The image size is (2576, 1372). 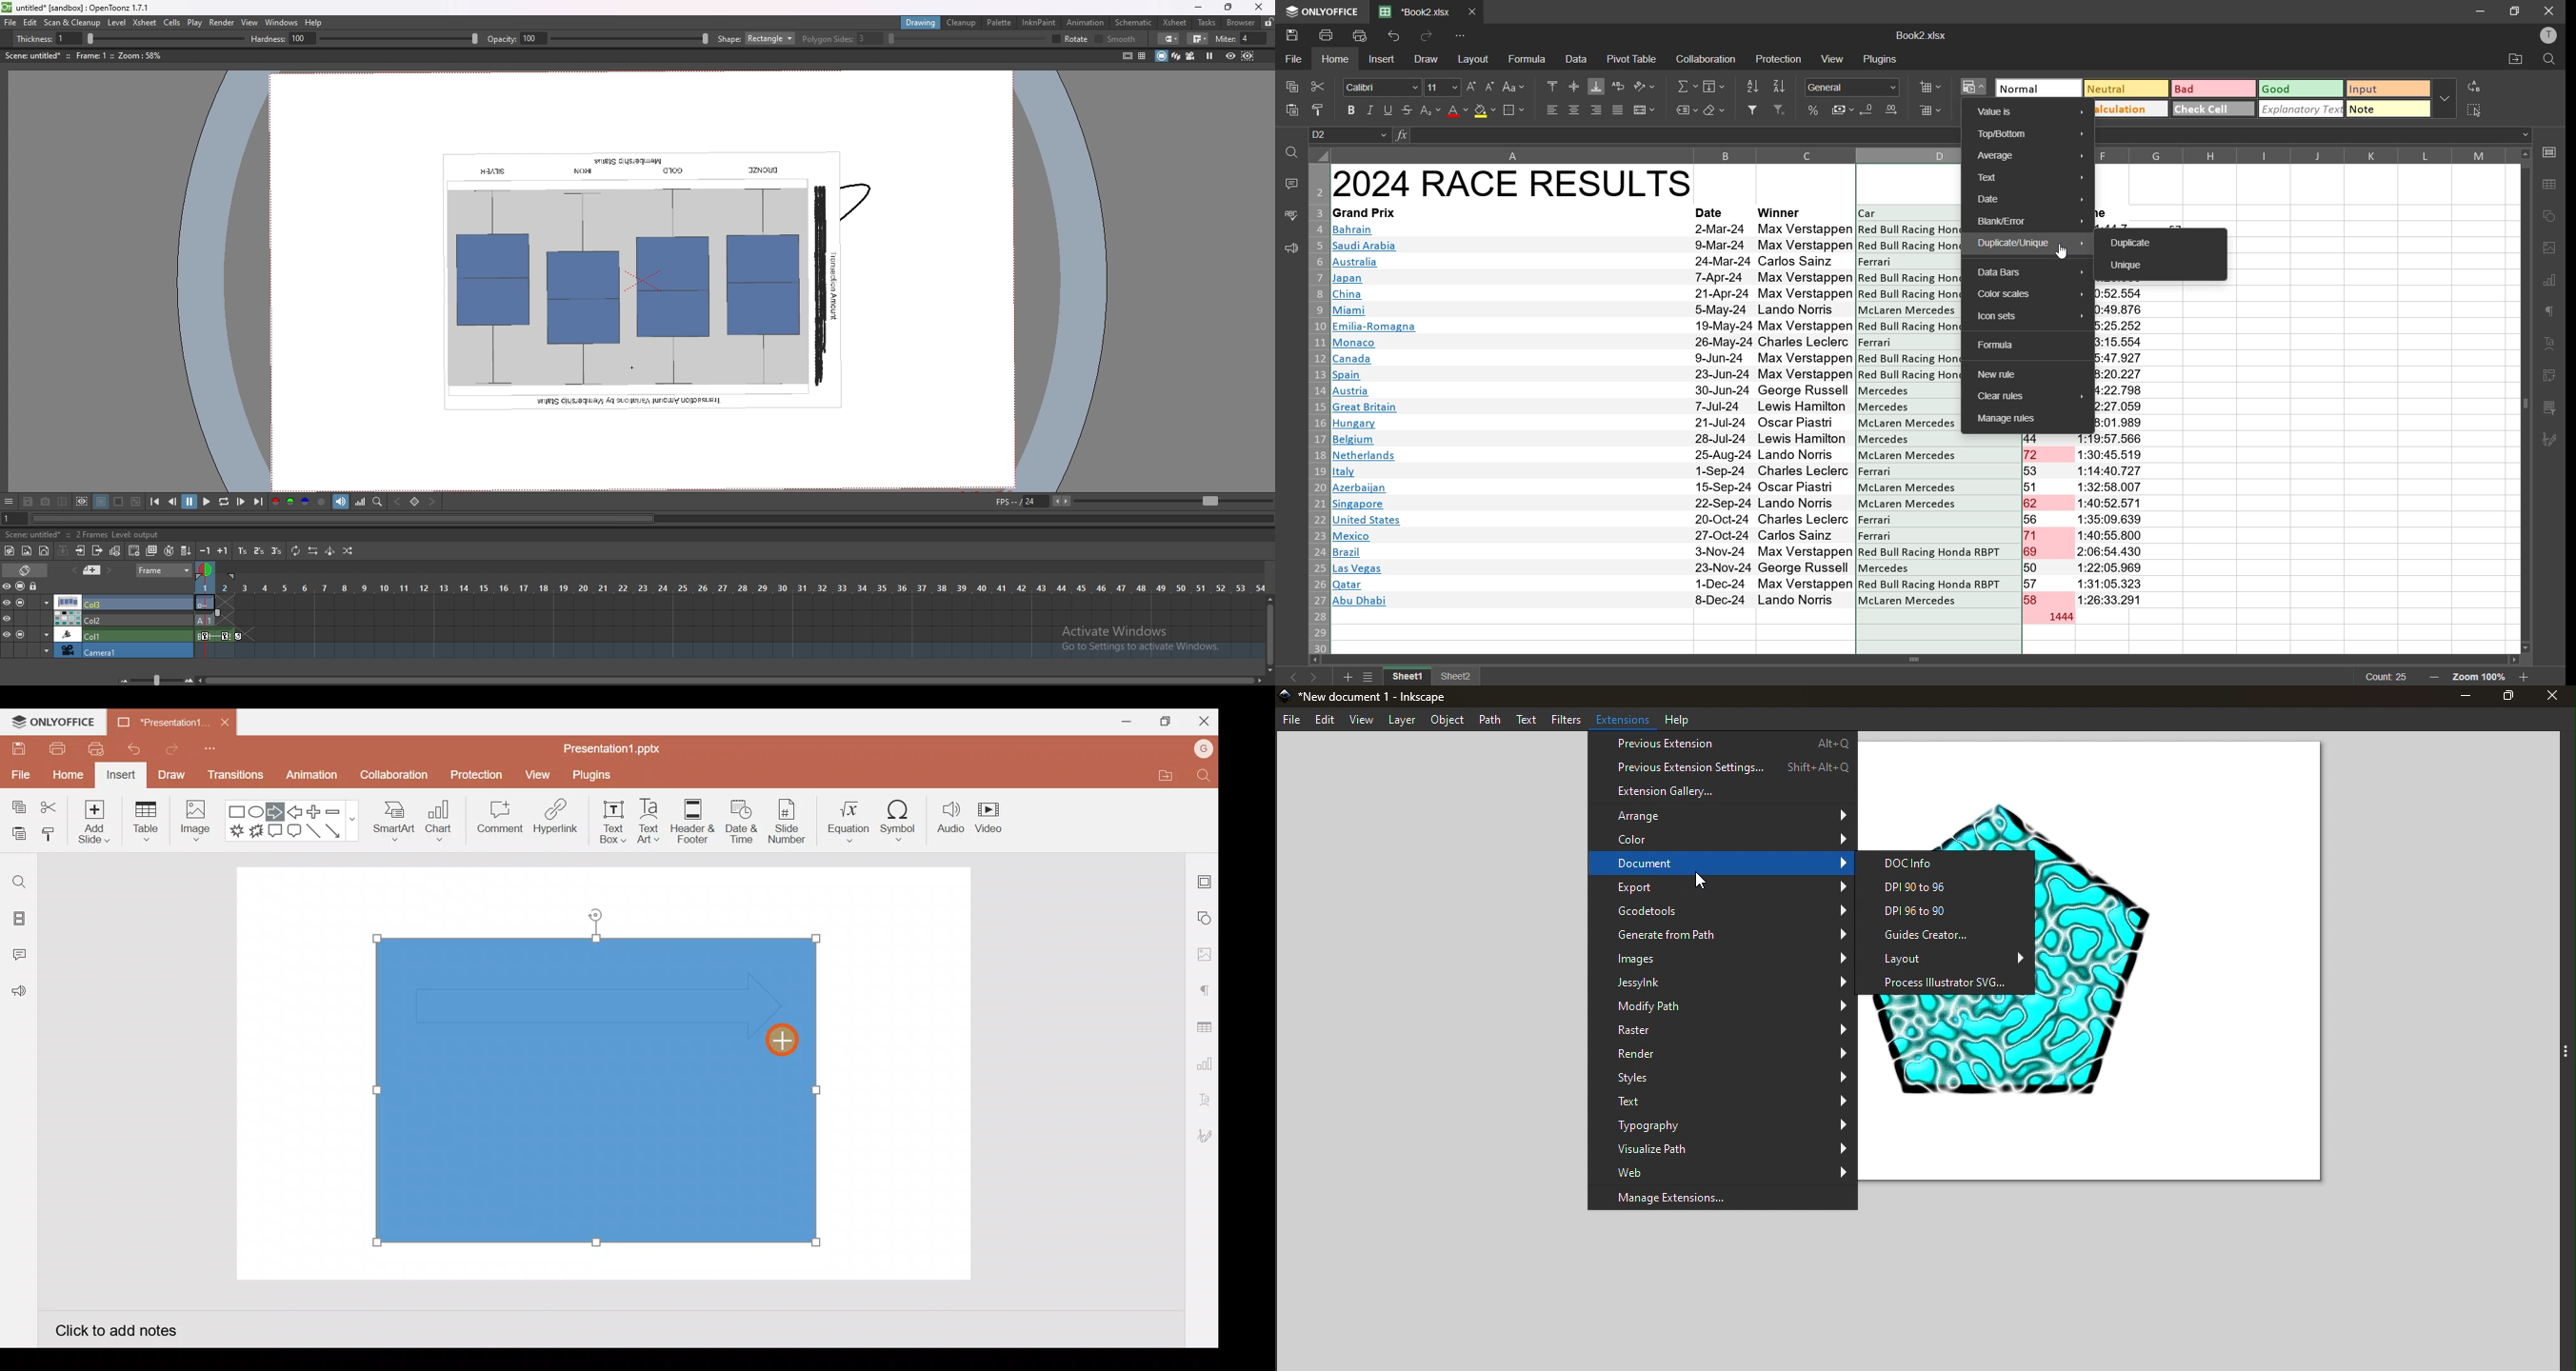 I want to click on Redo, so click(x=167, y=748).